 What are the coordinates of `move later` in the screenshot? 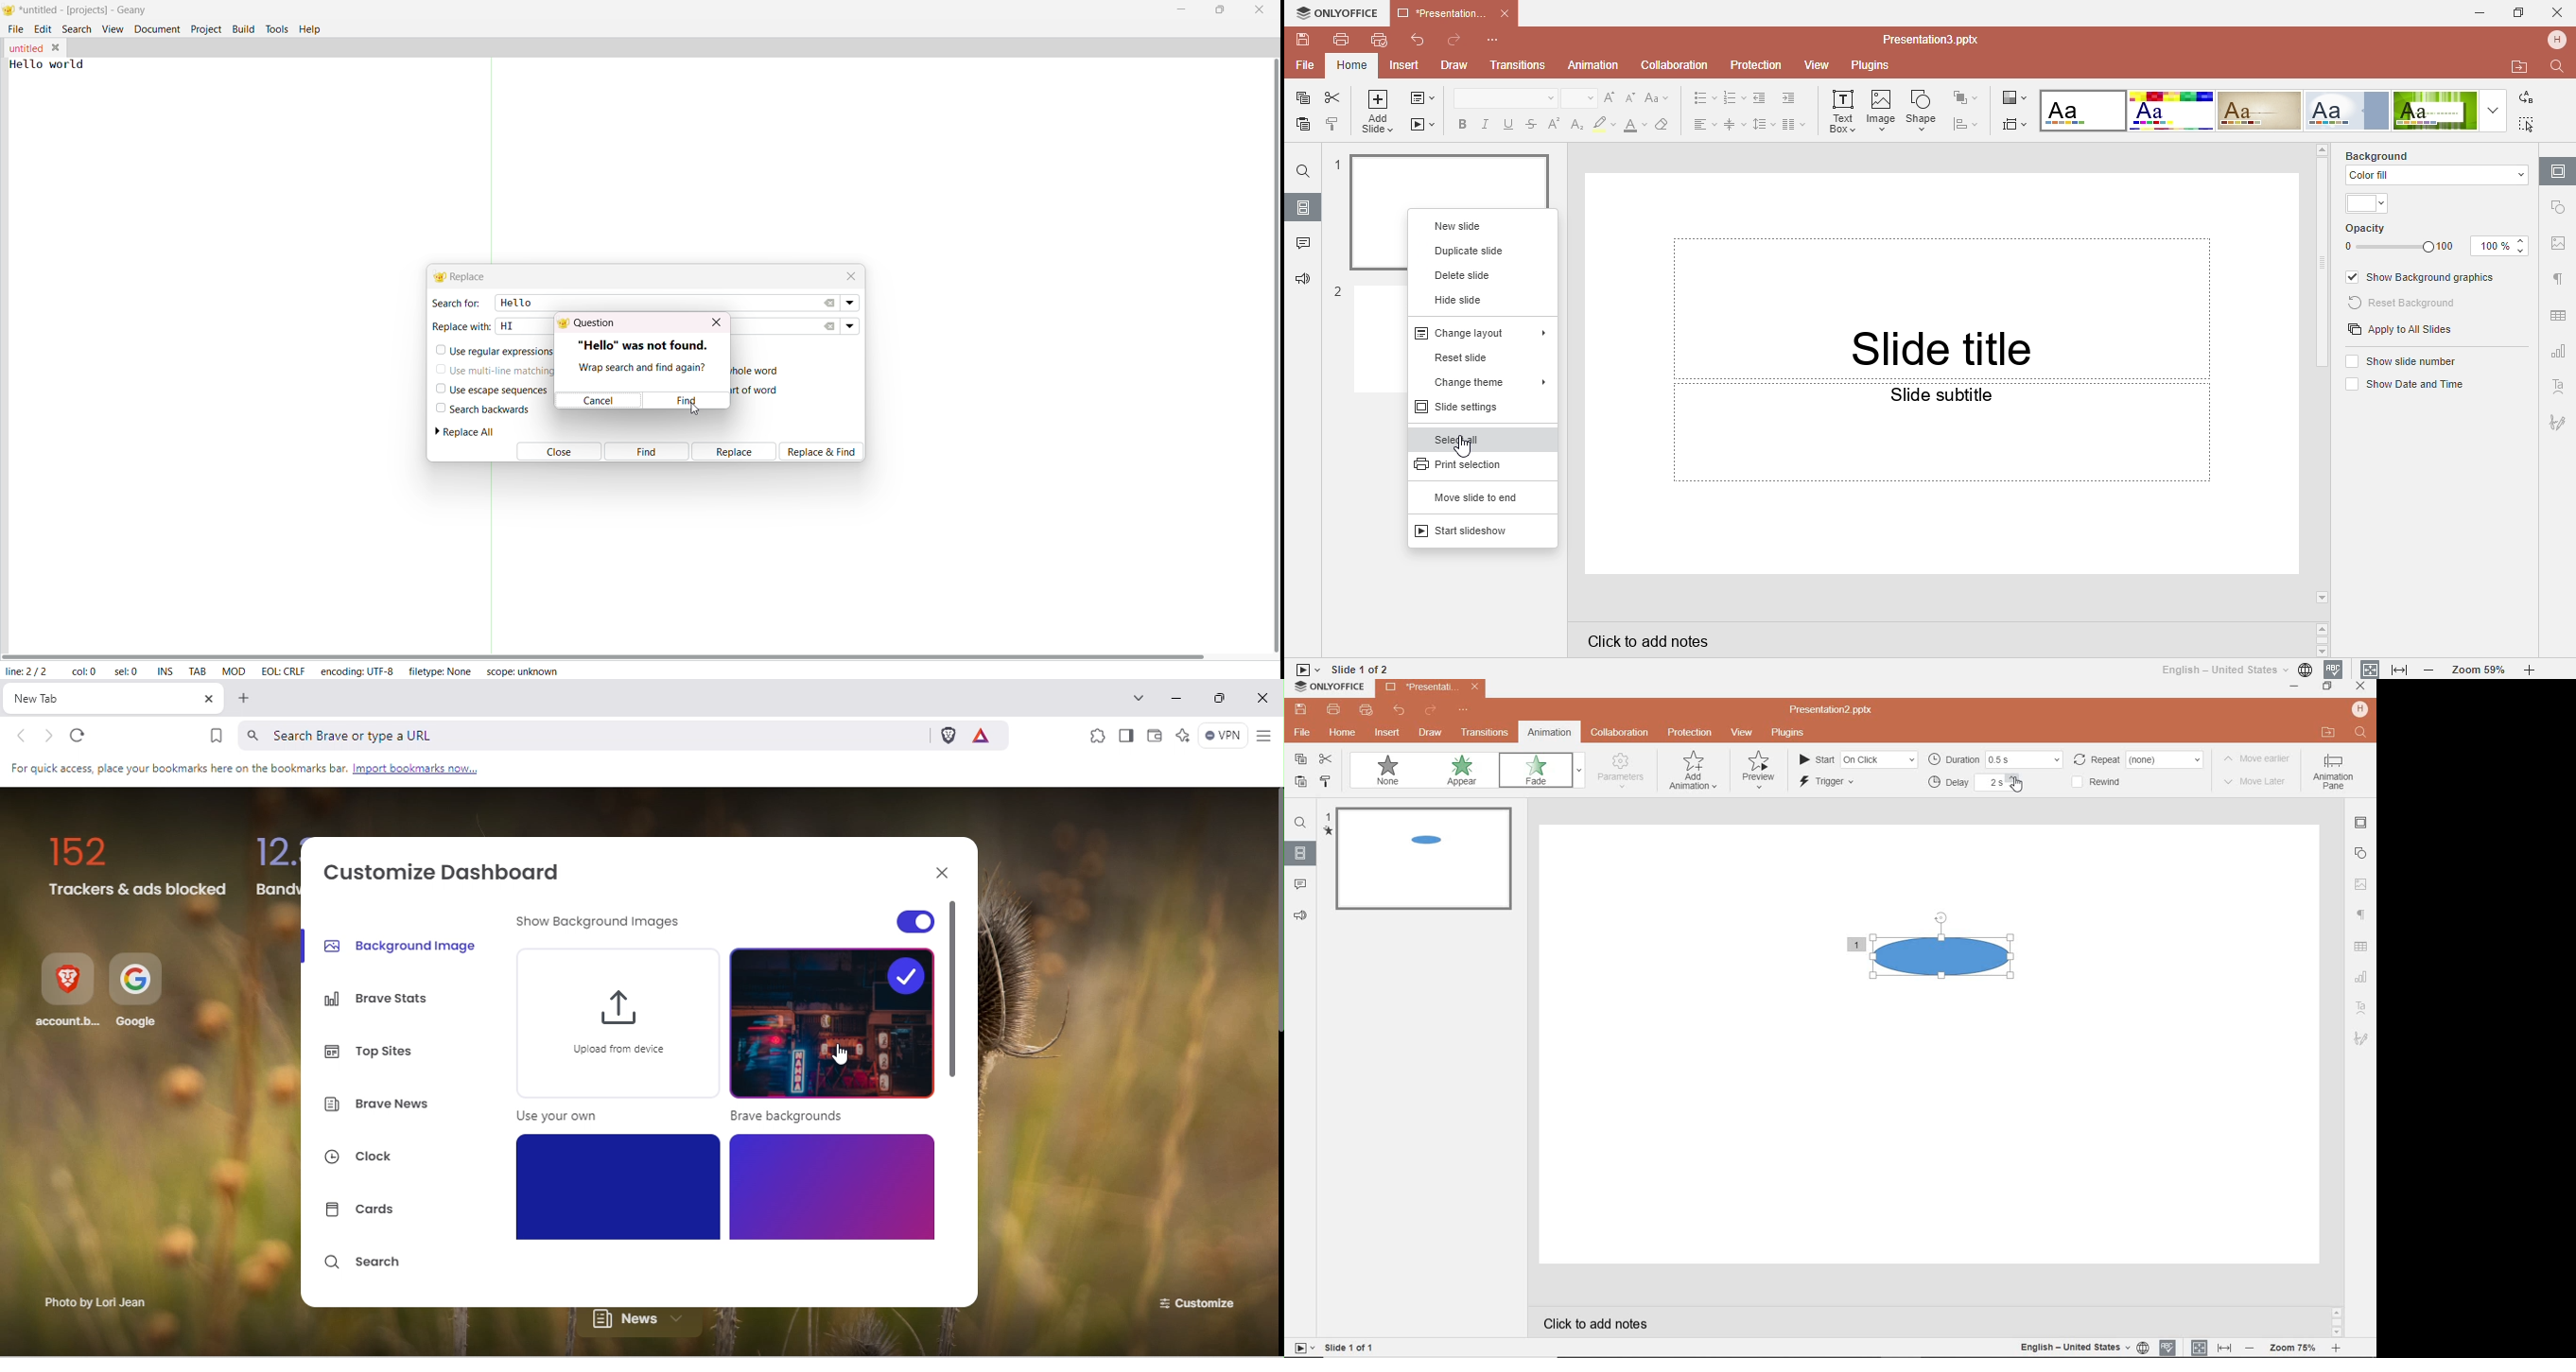 It's located at (2260, 782).